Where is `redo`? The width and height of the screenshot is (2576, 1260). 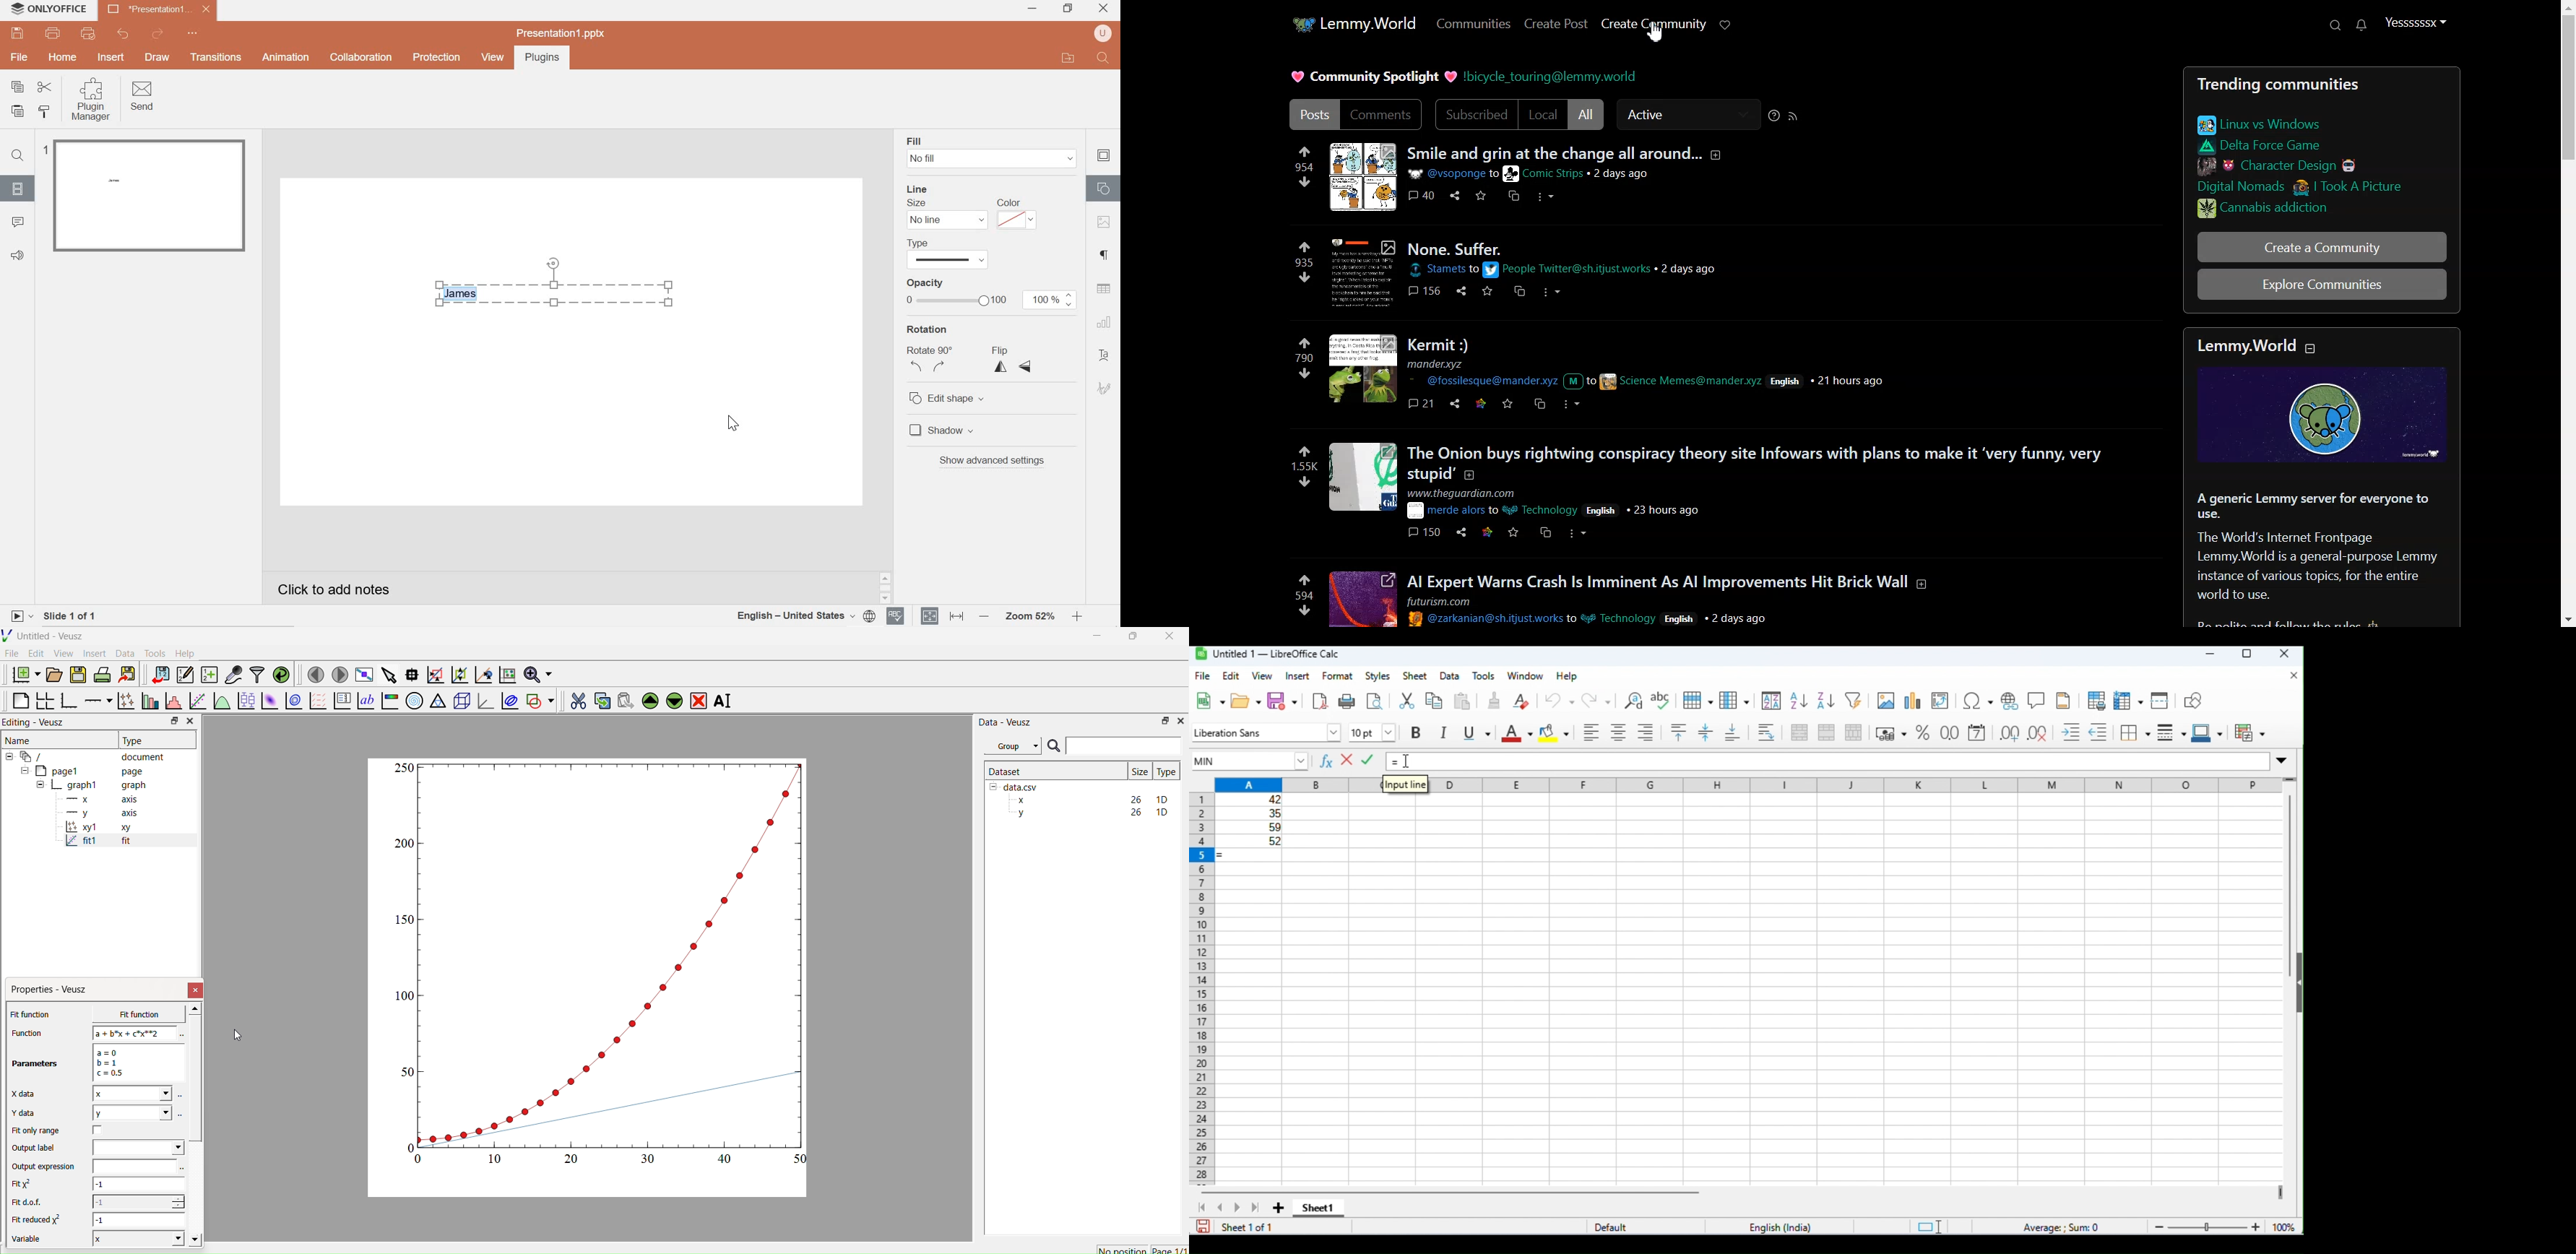
redo is located at coordinates (159, 33).